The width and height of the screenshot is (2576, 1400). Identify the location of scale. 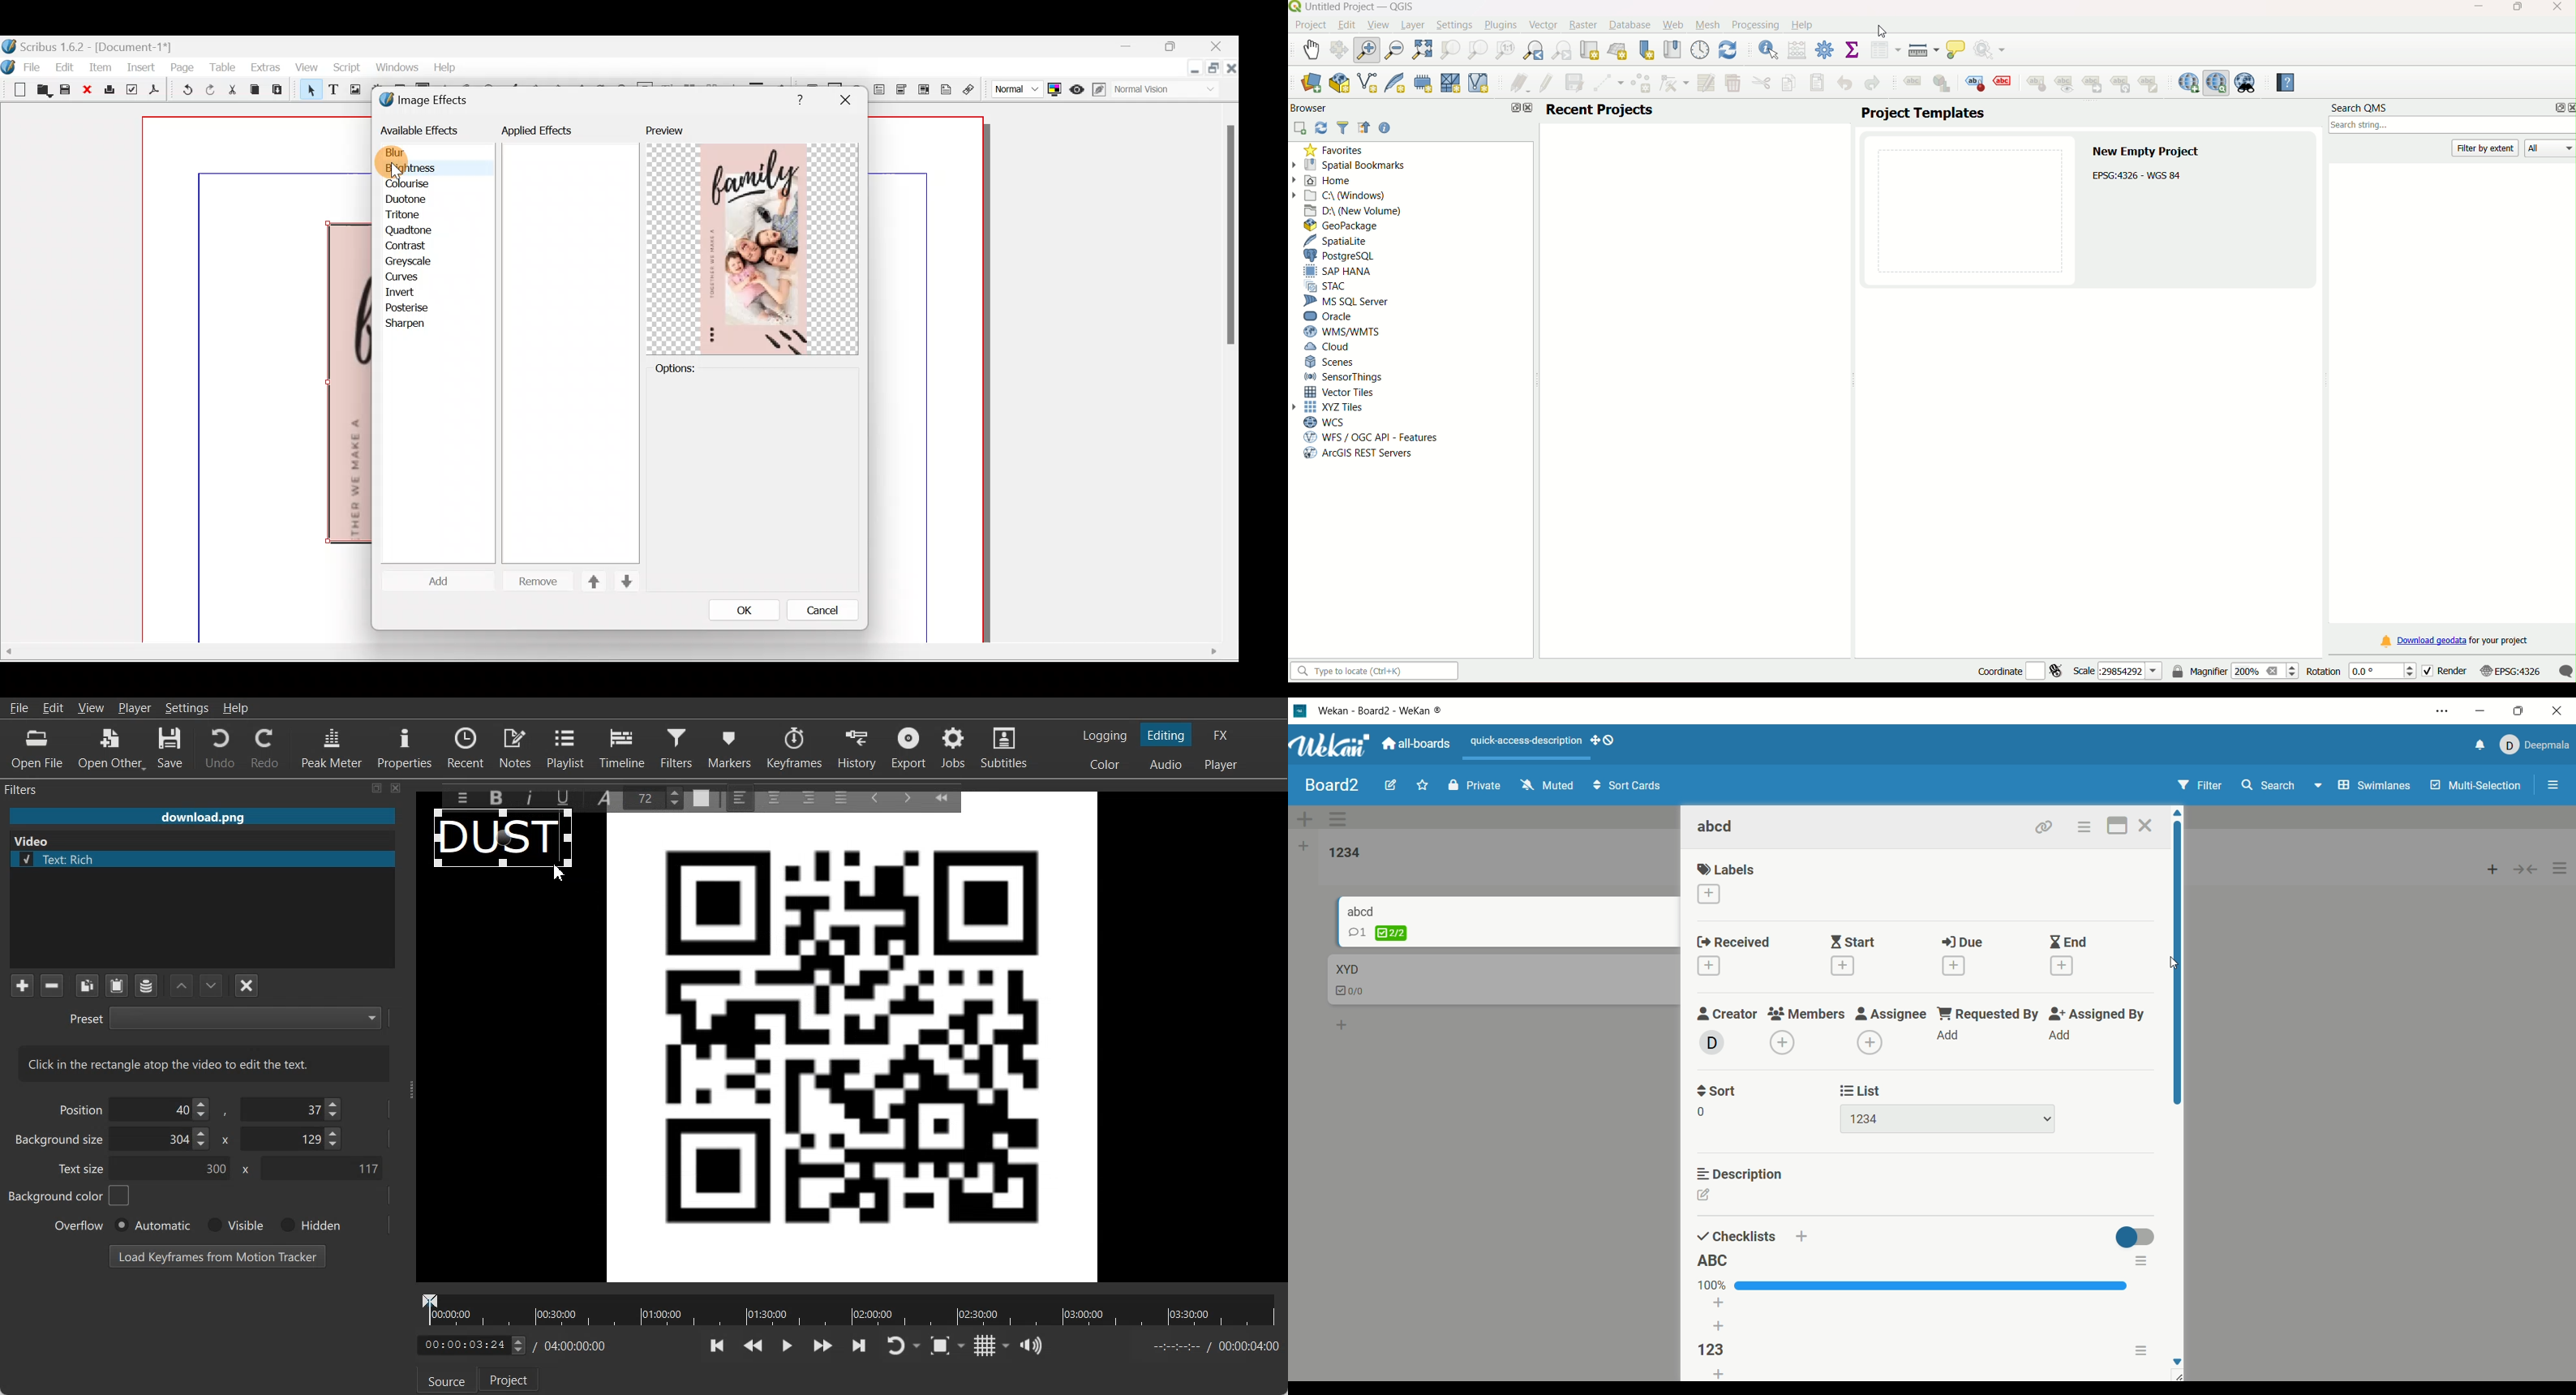
(2116, 672).